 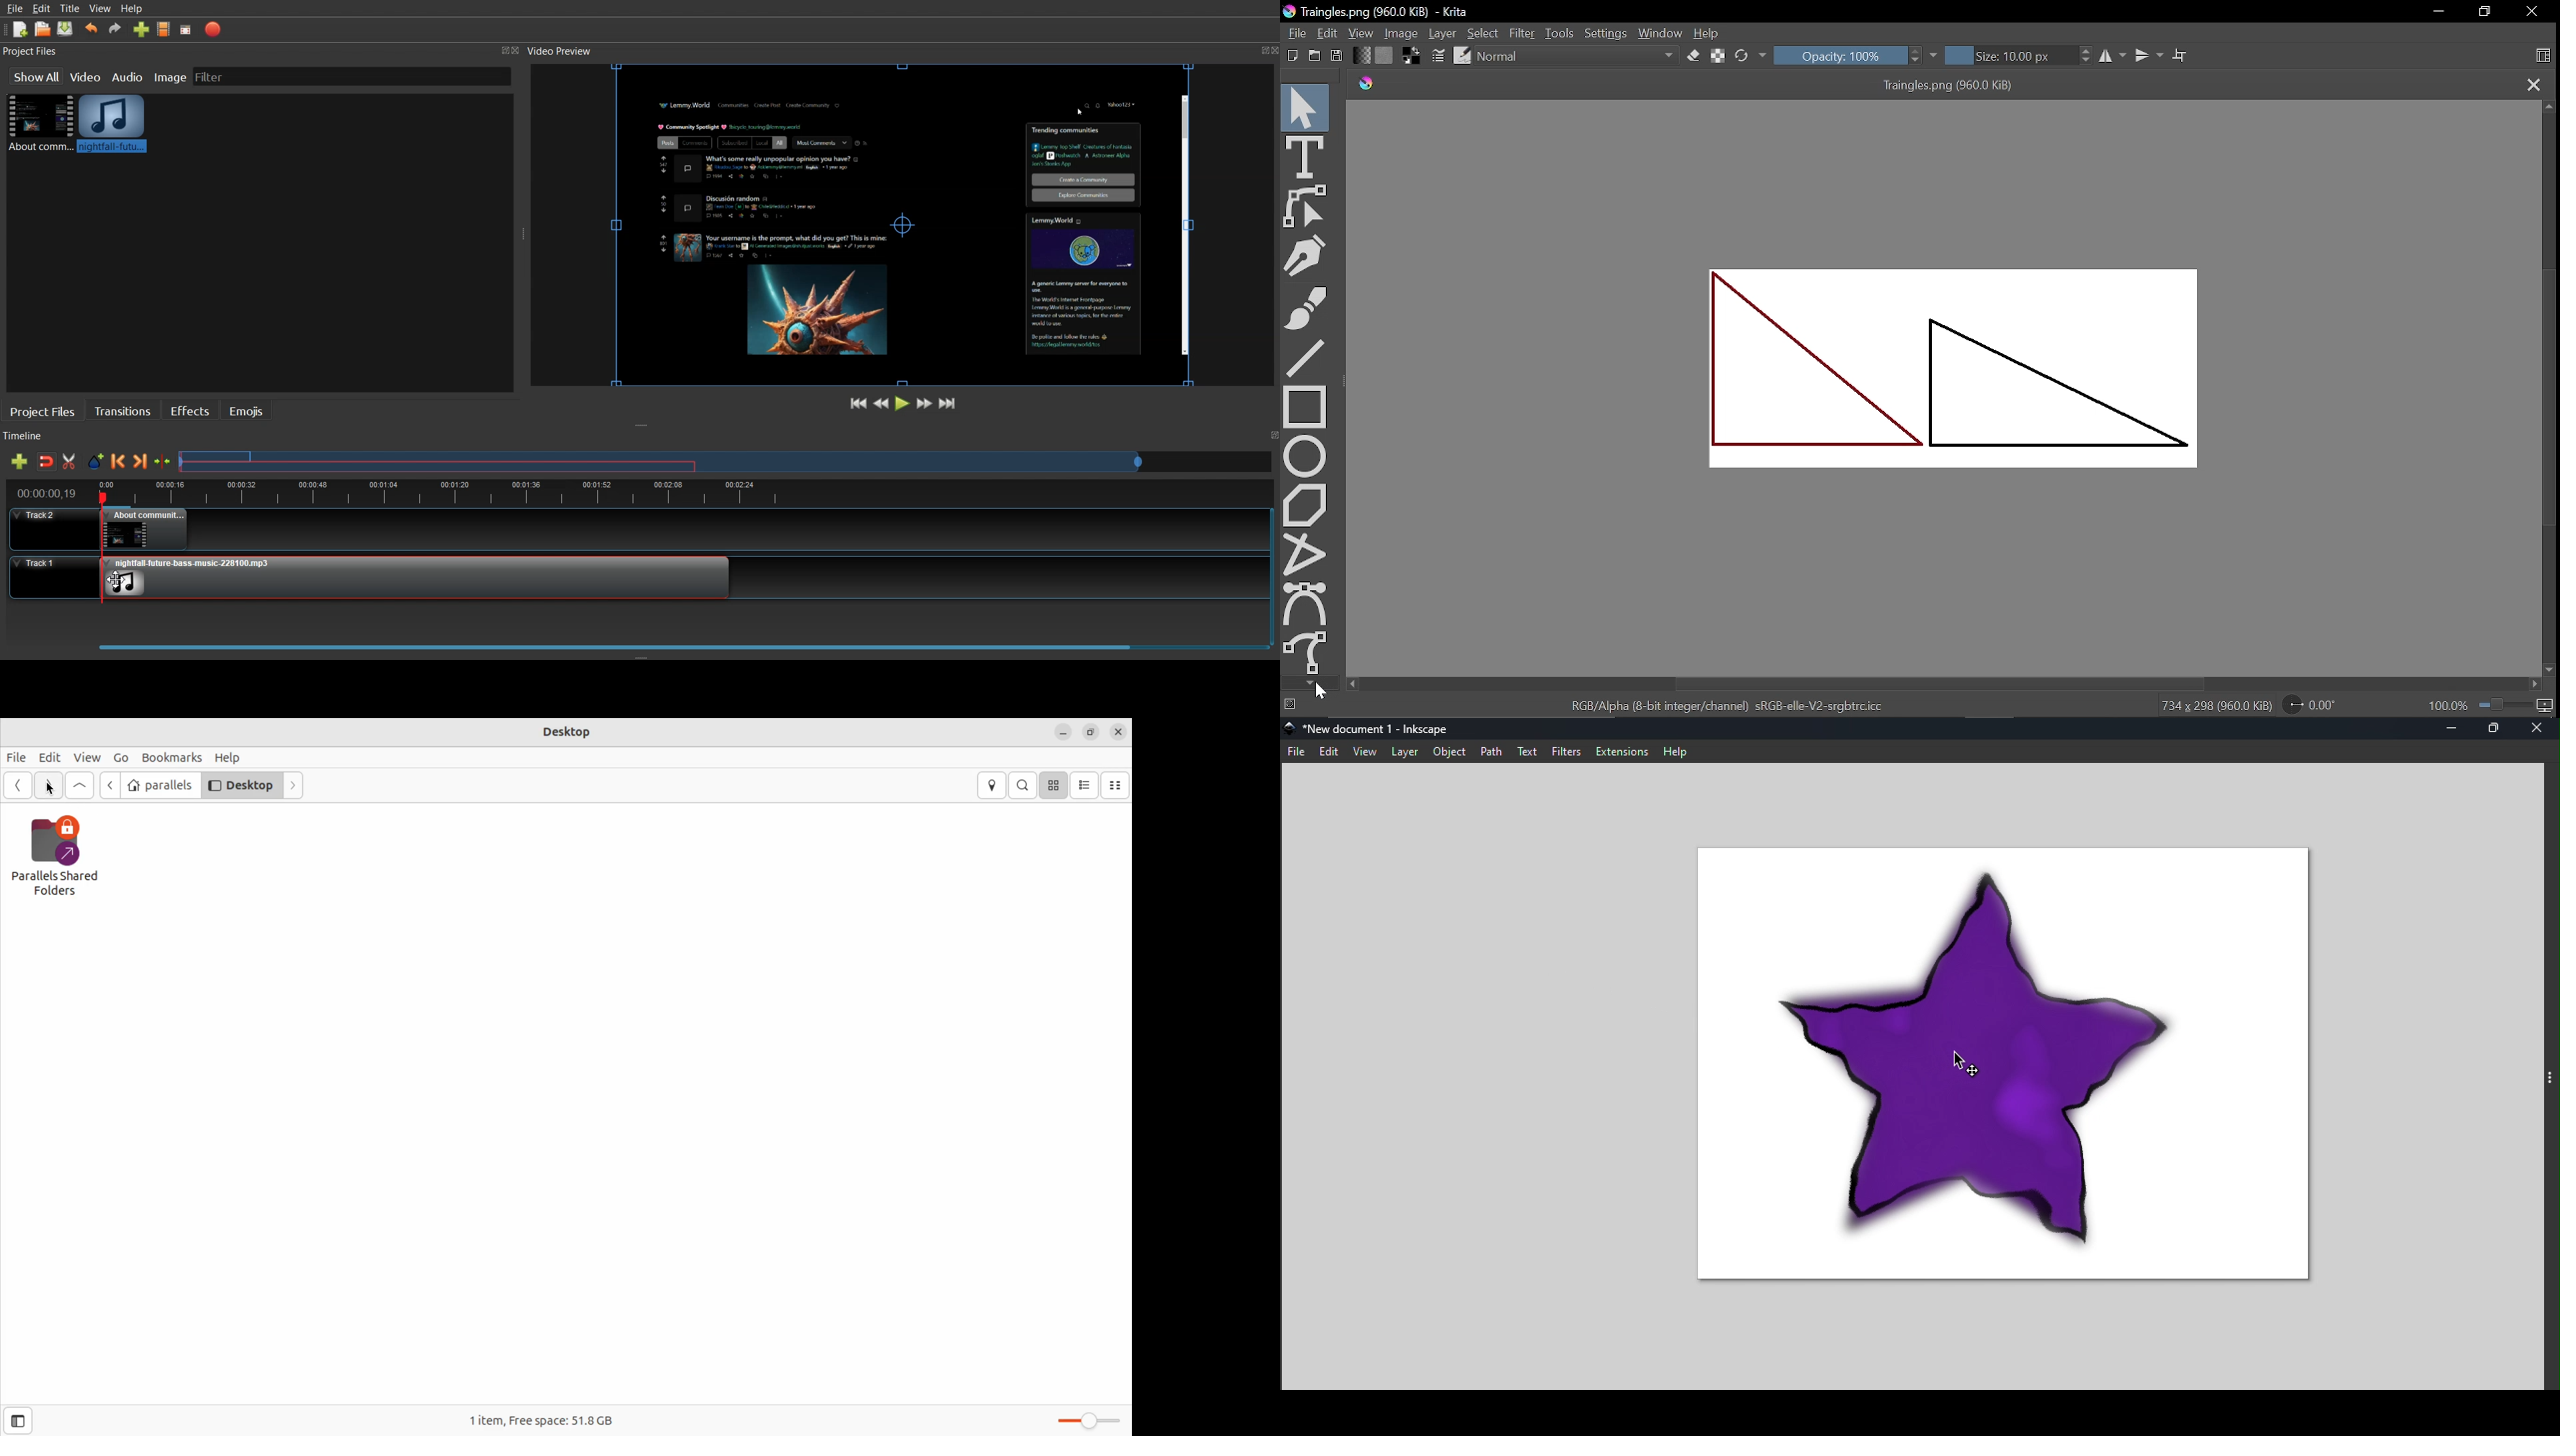 What do you see at coordinates (21, 30) in the screenshot?
I see `New Project` at bounding box center [21, 30].